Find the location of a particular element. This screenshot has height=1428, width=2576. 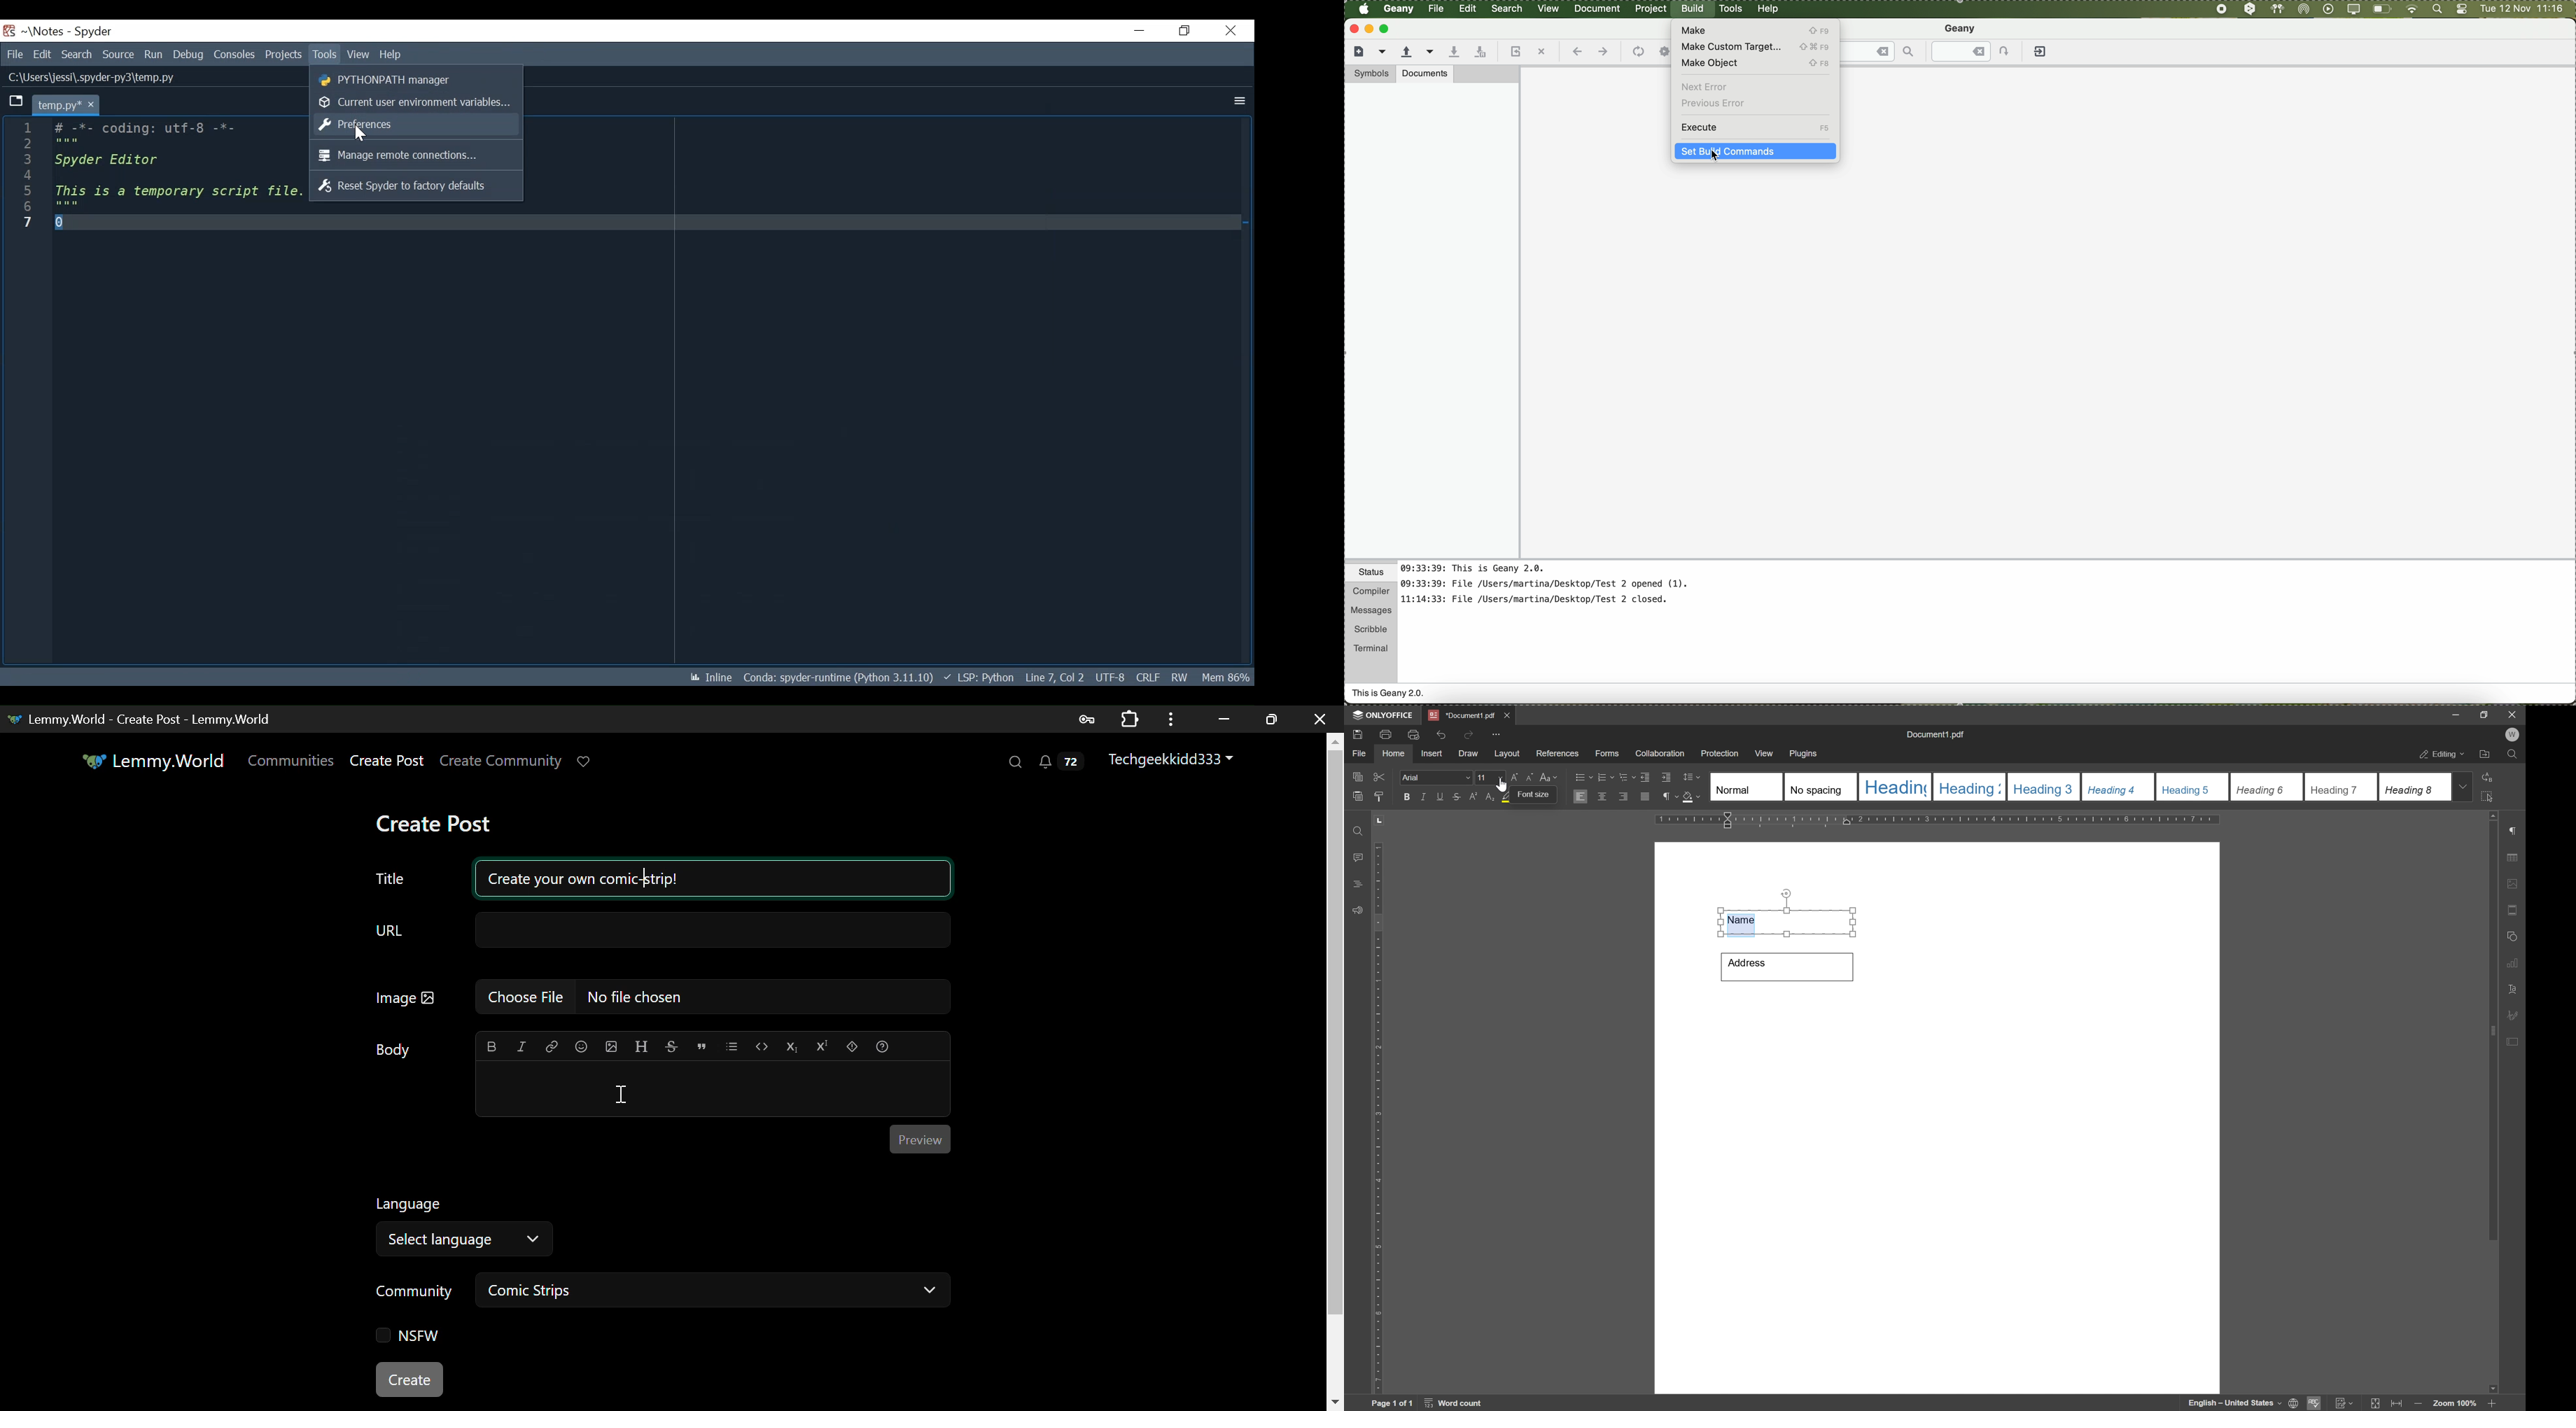

W is located at coordinates (2514, 735).